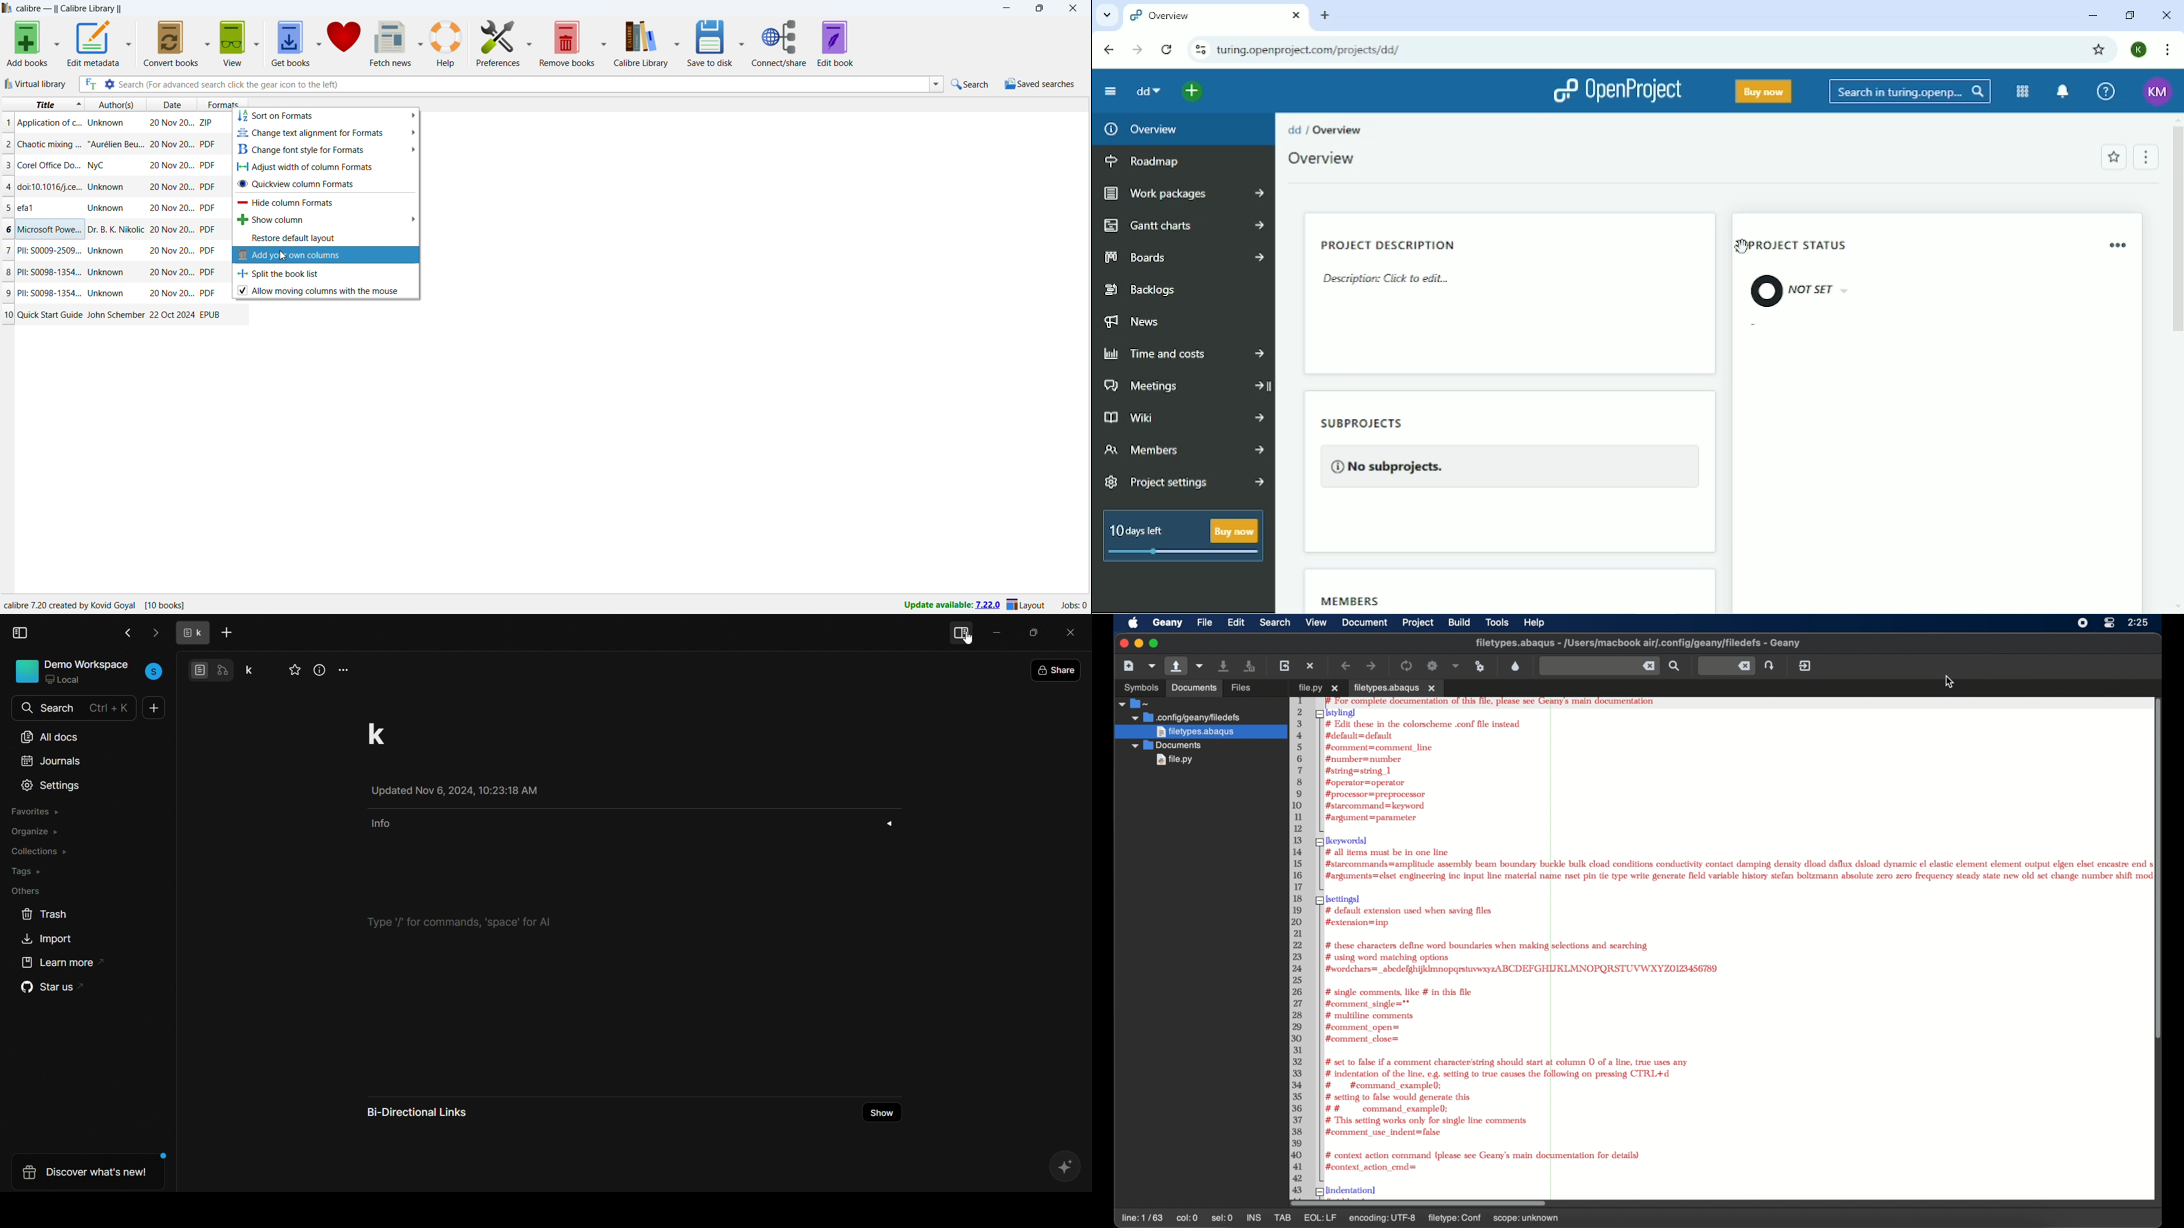  I want to click on Reload this page, so click(1168, 50).